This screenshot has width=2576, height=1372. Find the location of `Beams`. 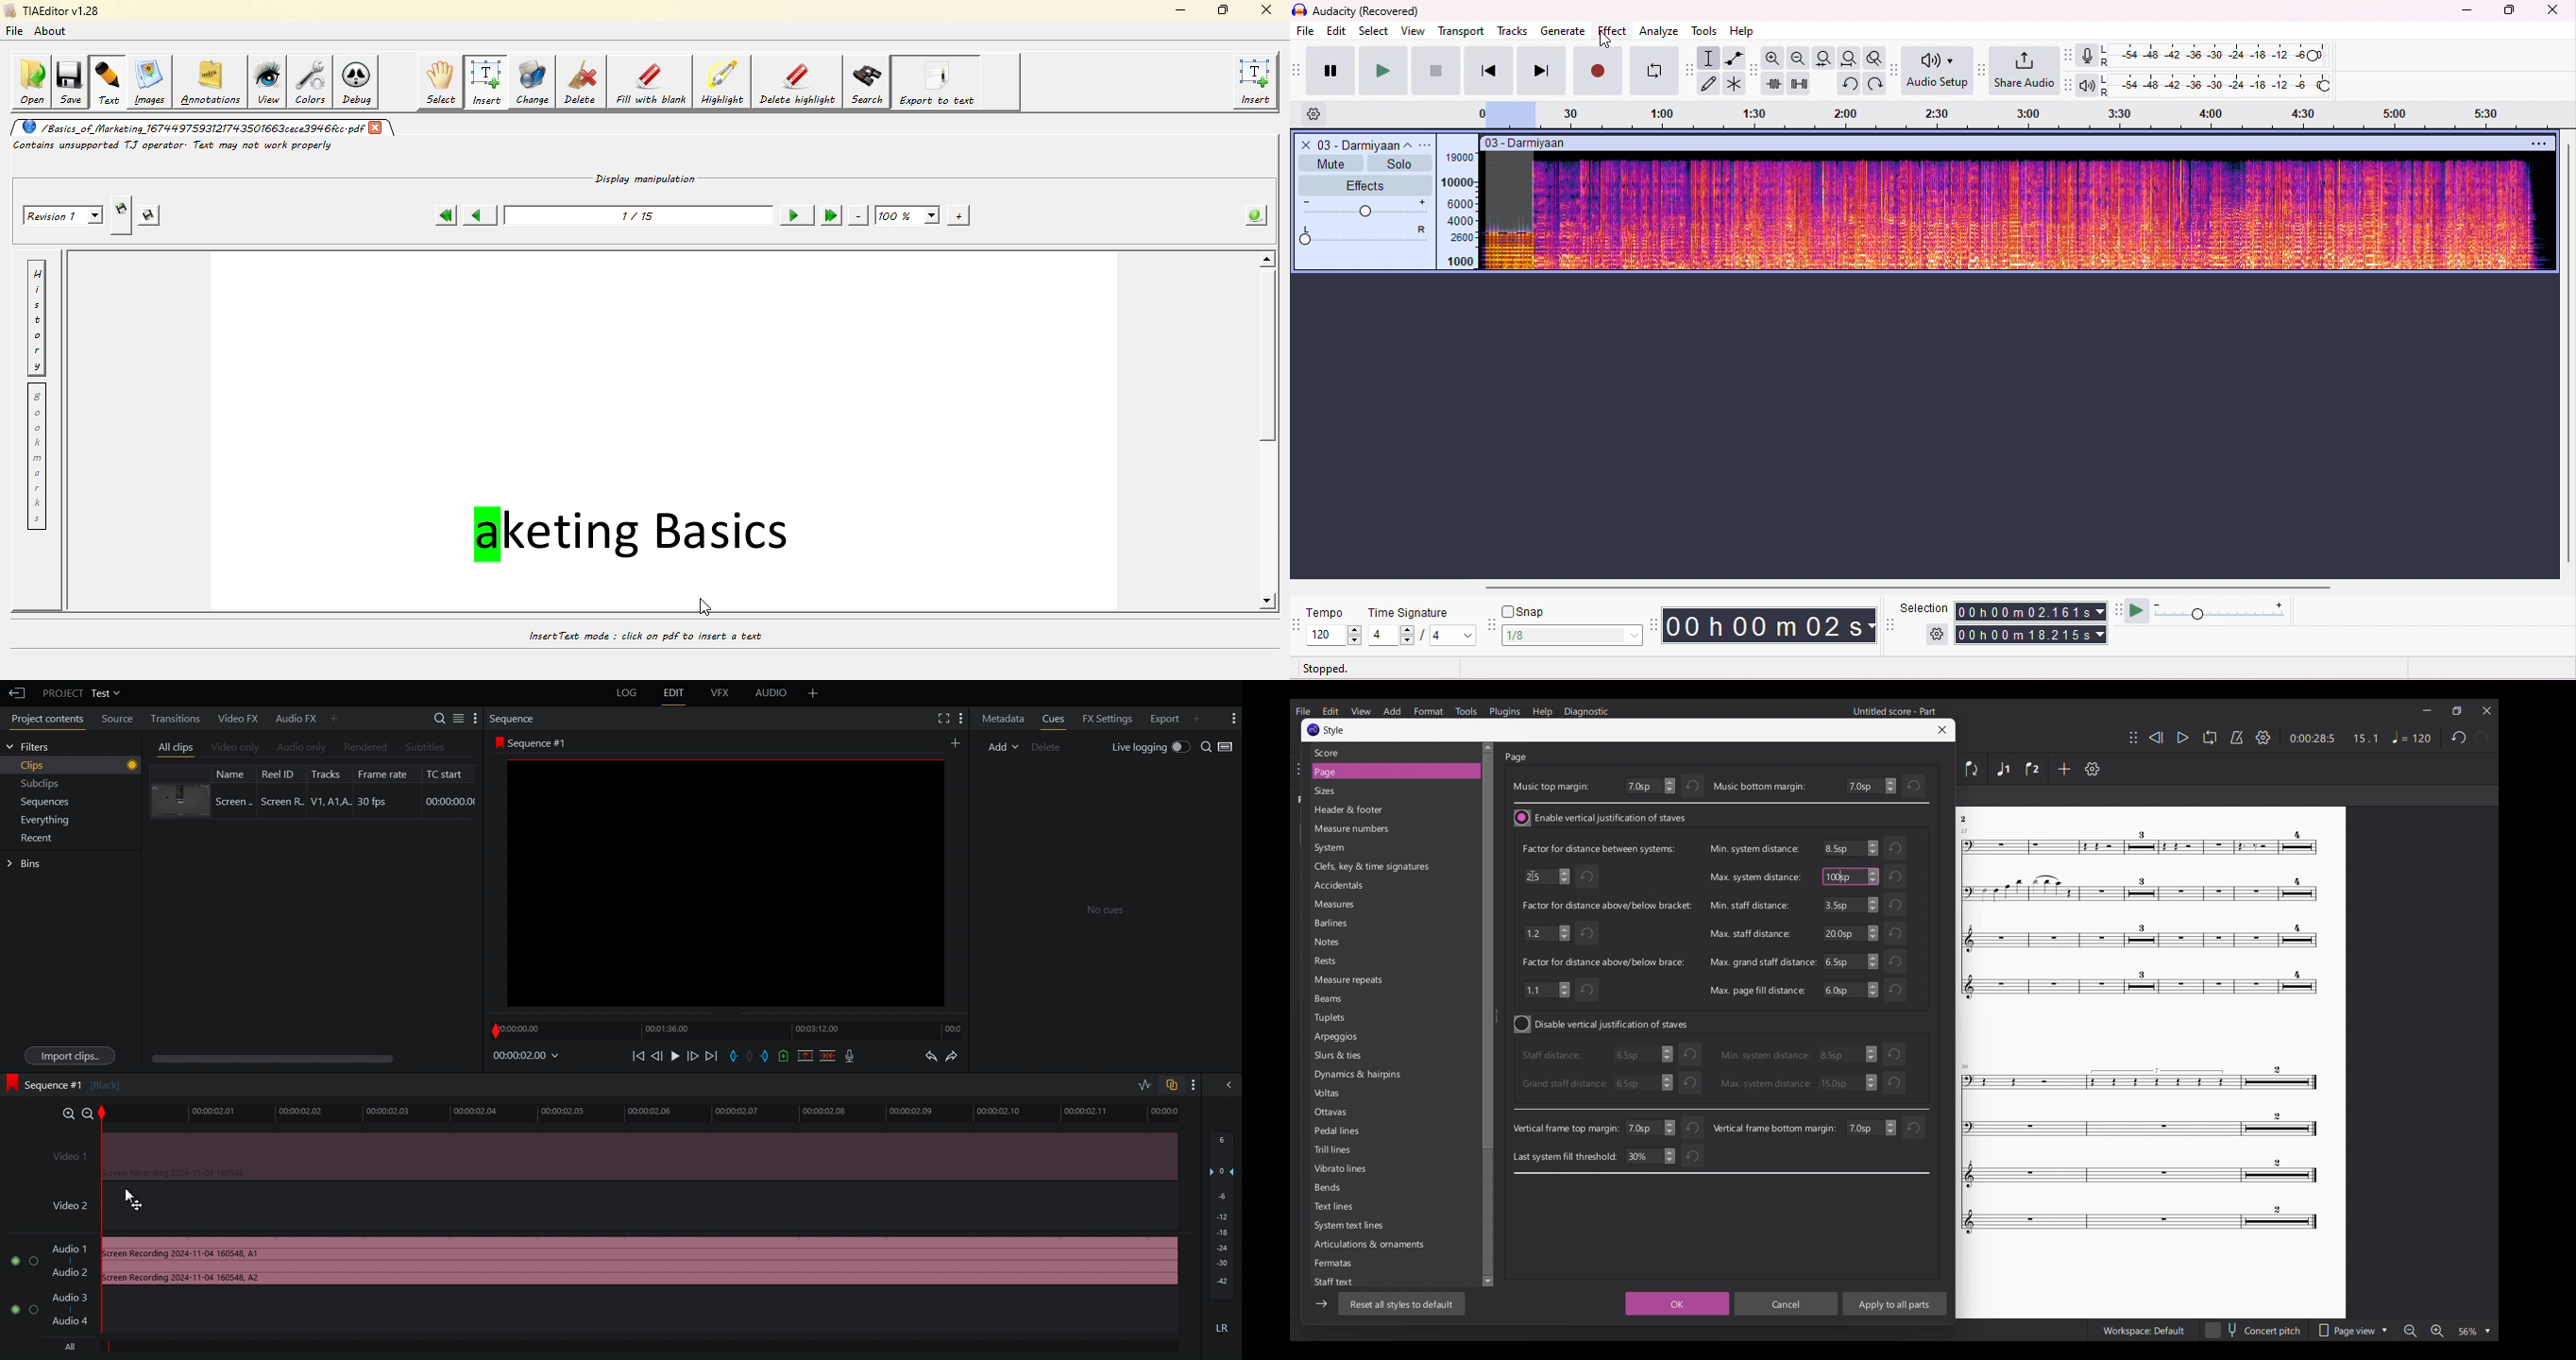

Beams is located at coordinates (1350, 1000).